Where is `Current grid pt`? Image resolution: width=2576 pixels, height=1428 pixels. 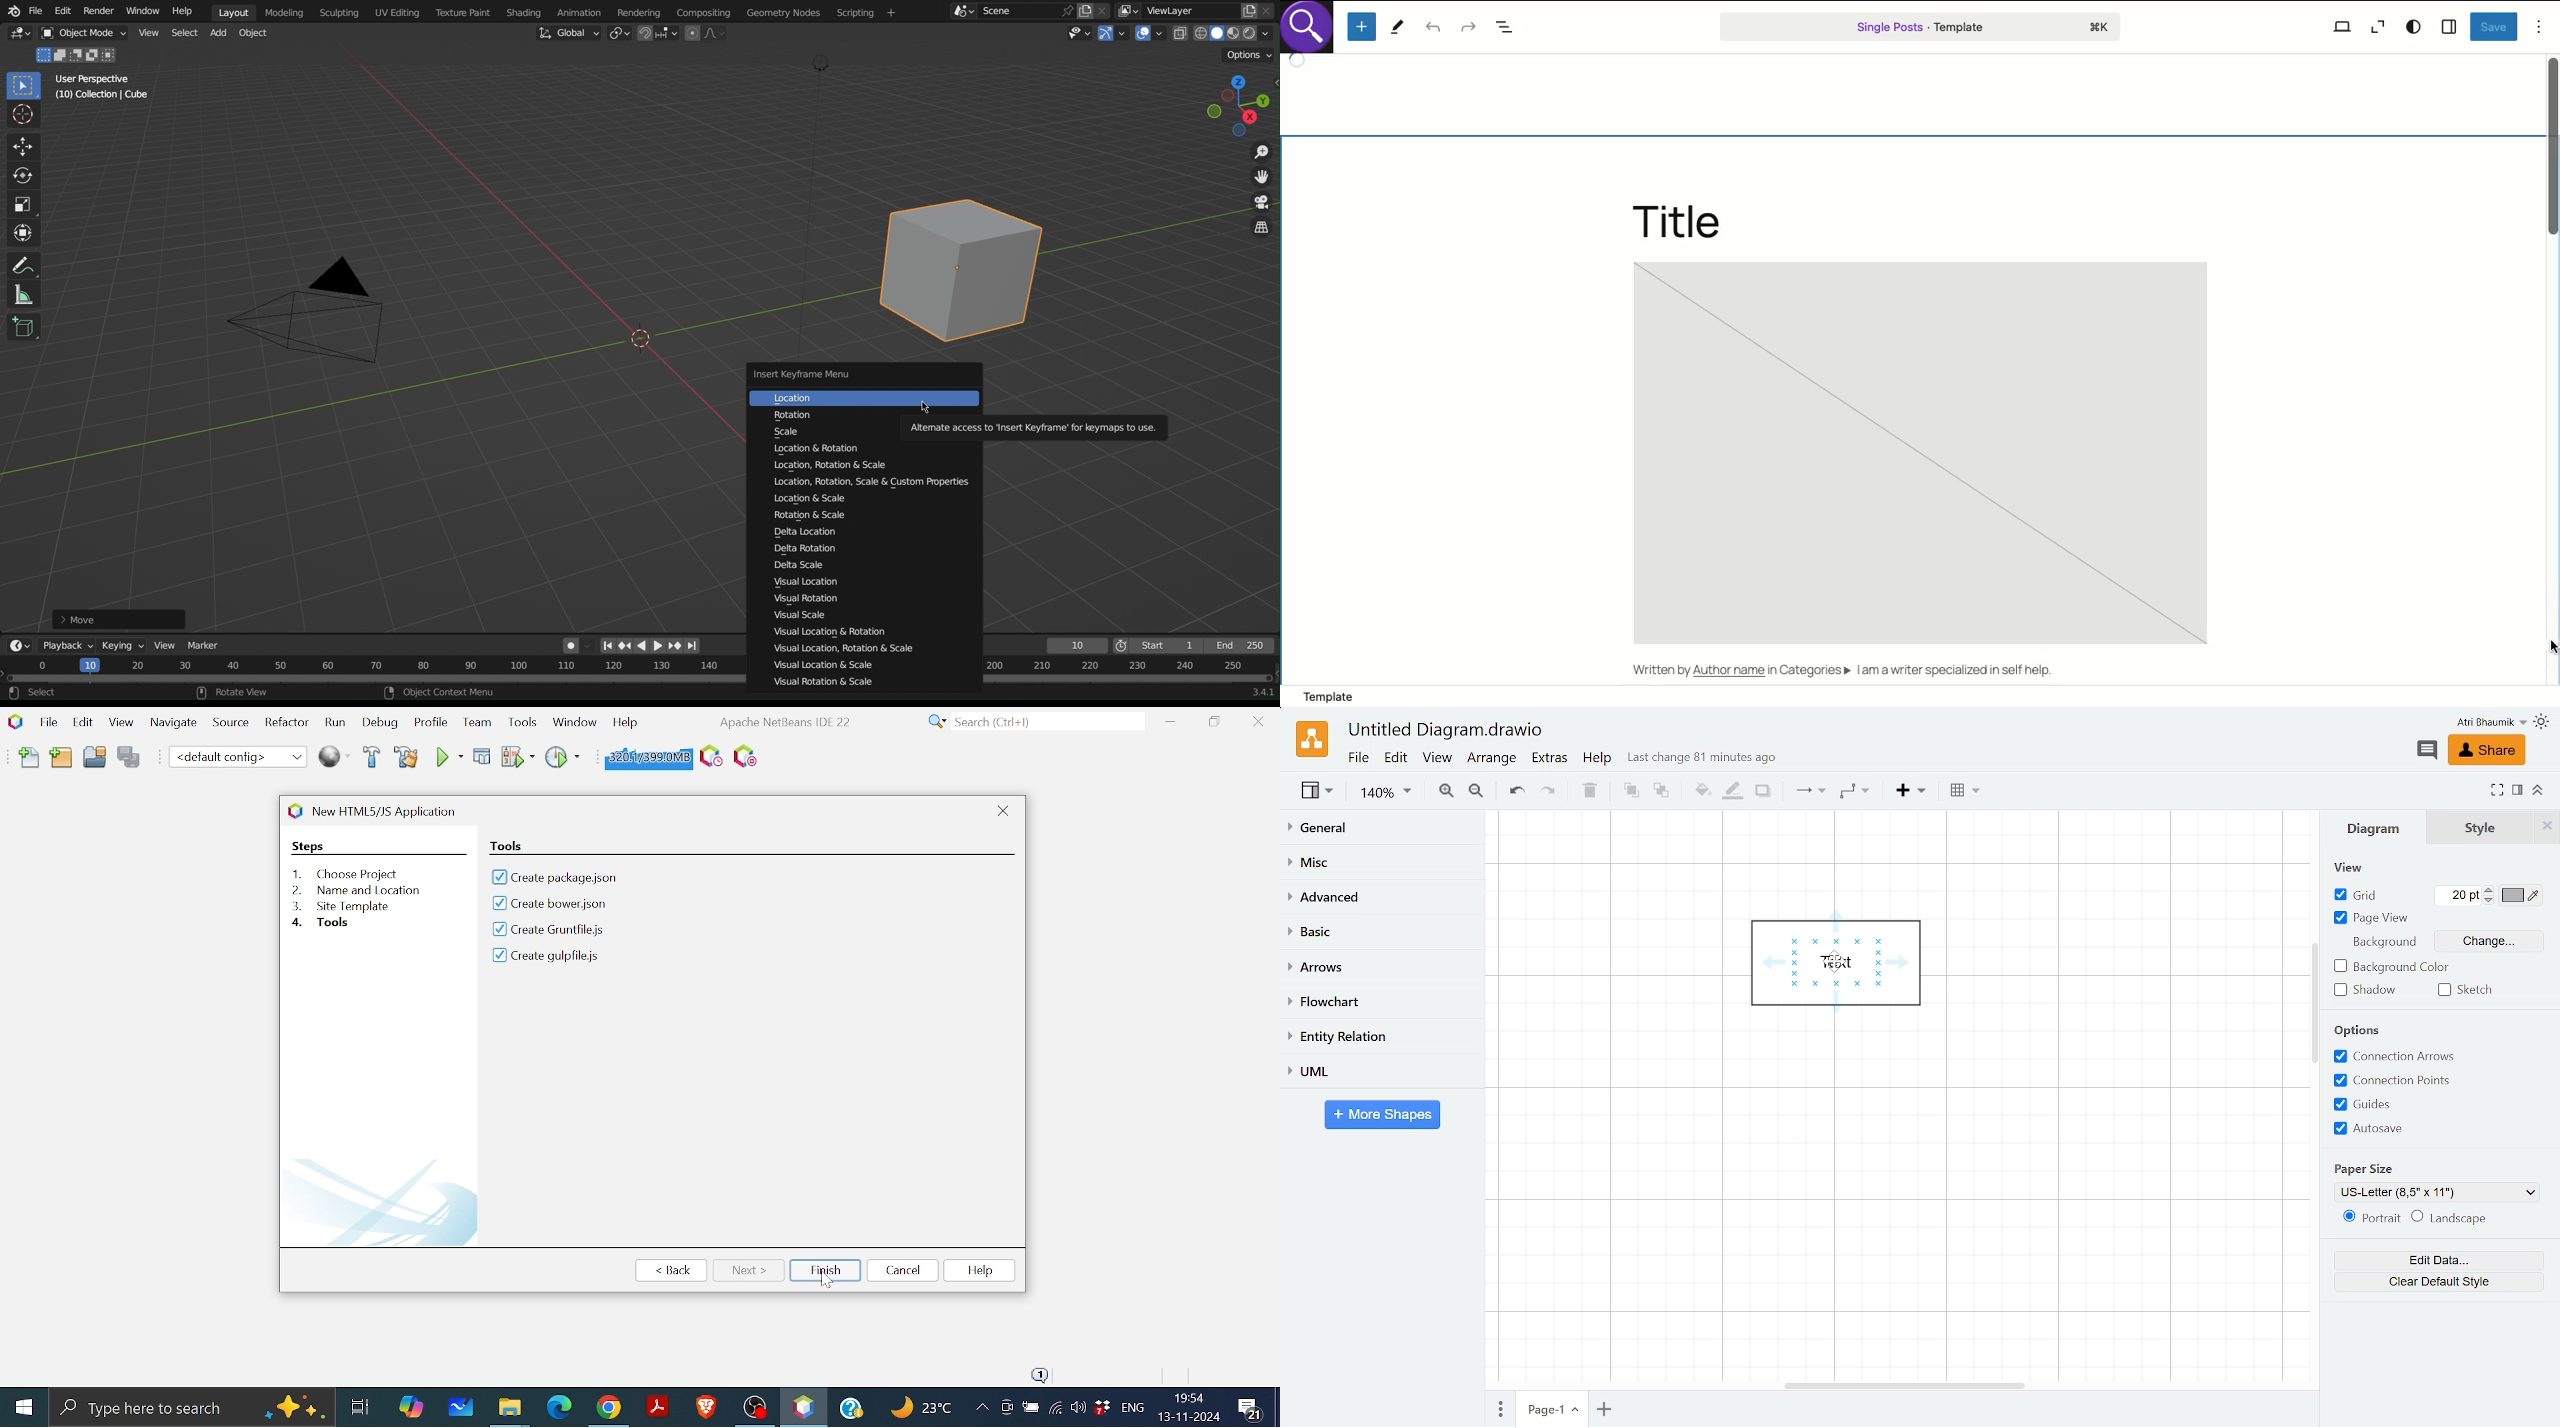
Current grid pt is located at coordinates (2454, 898).